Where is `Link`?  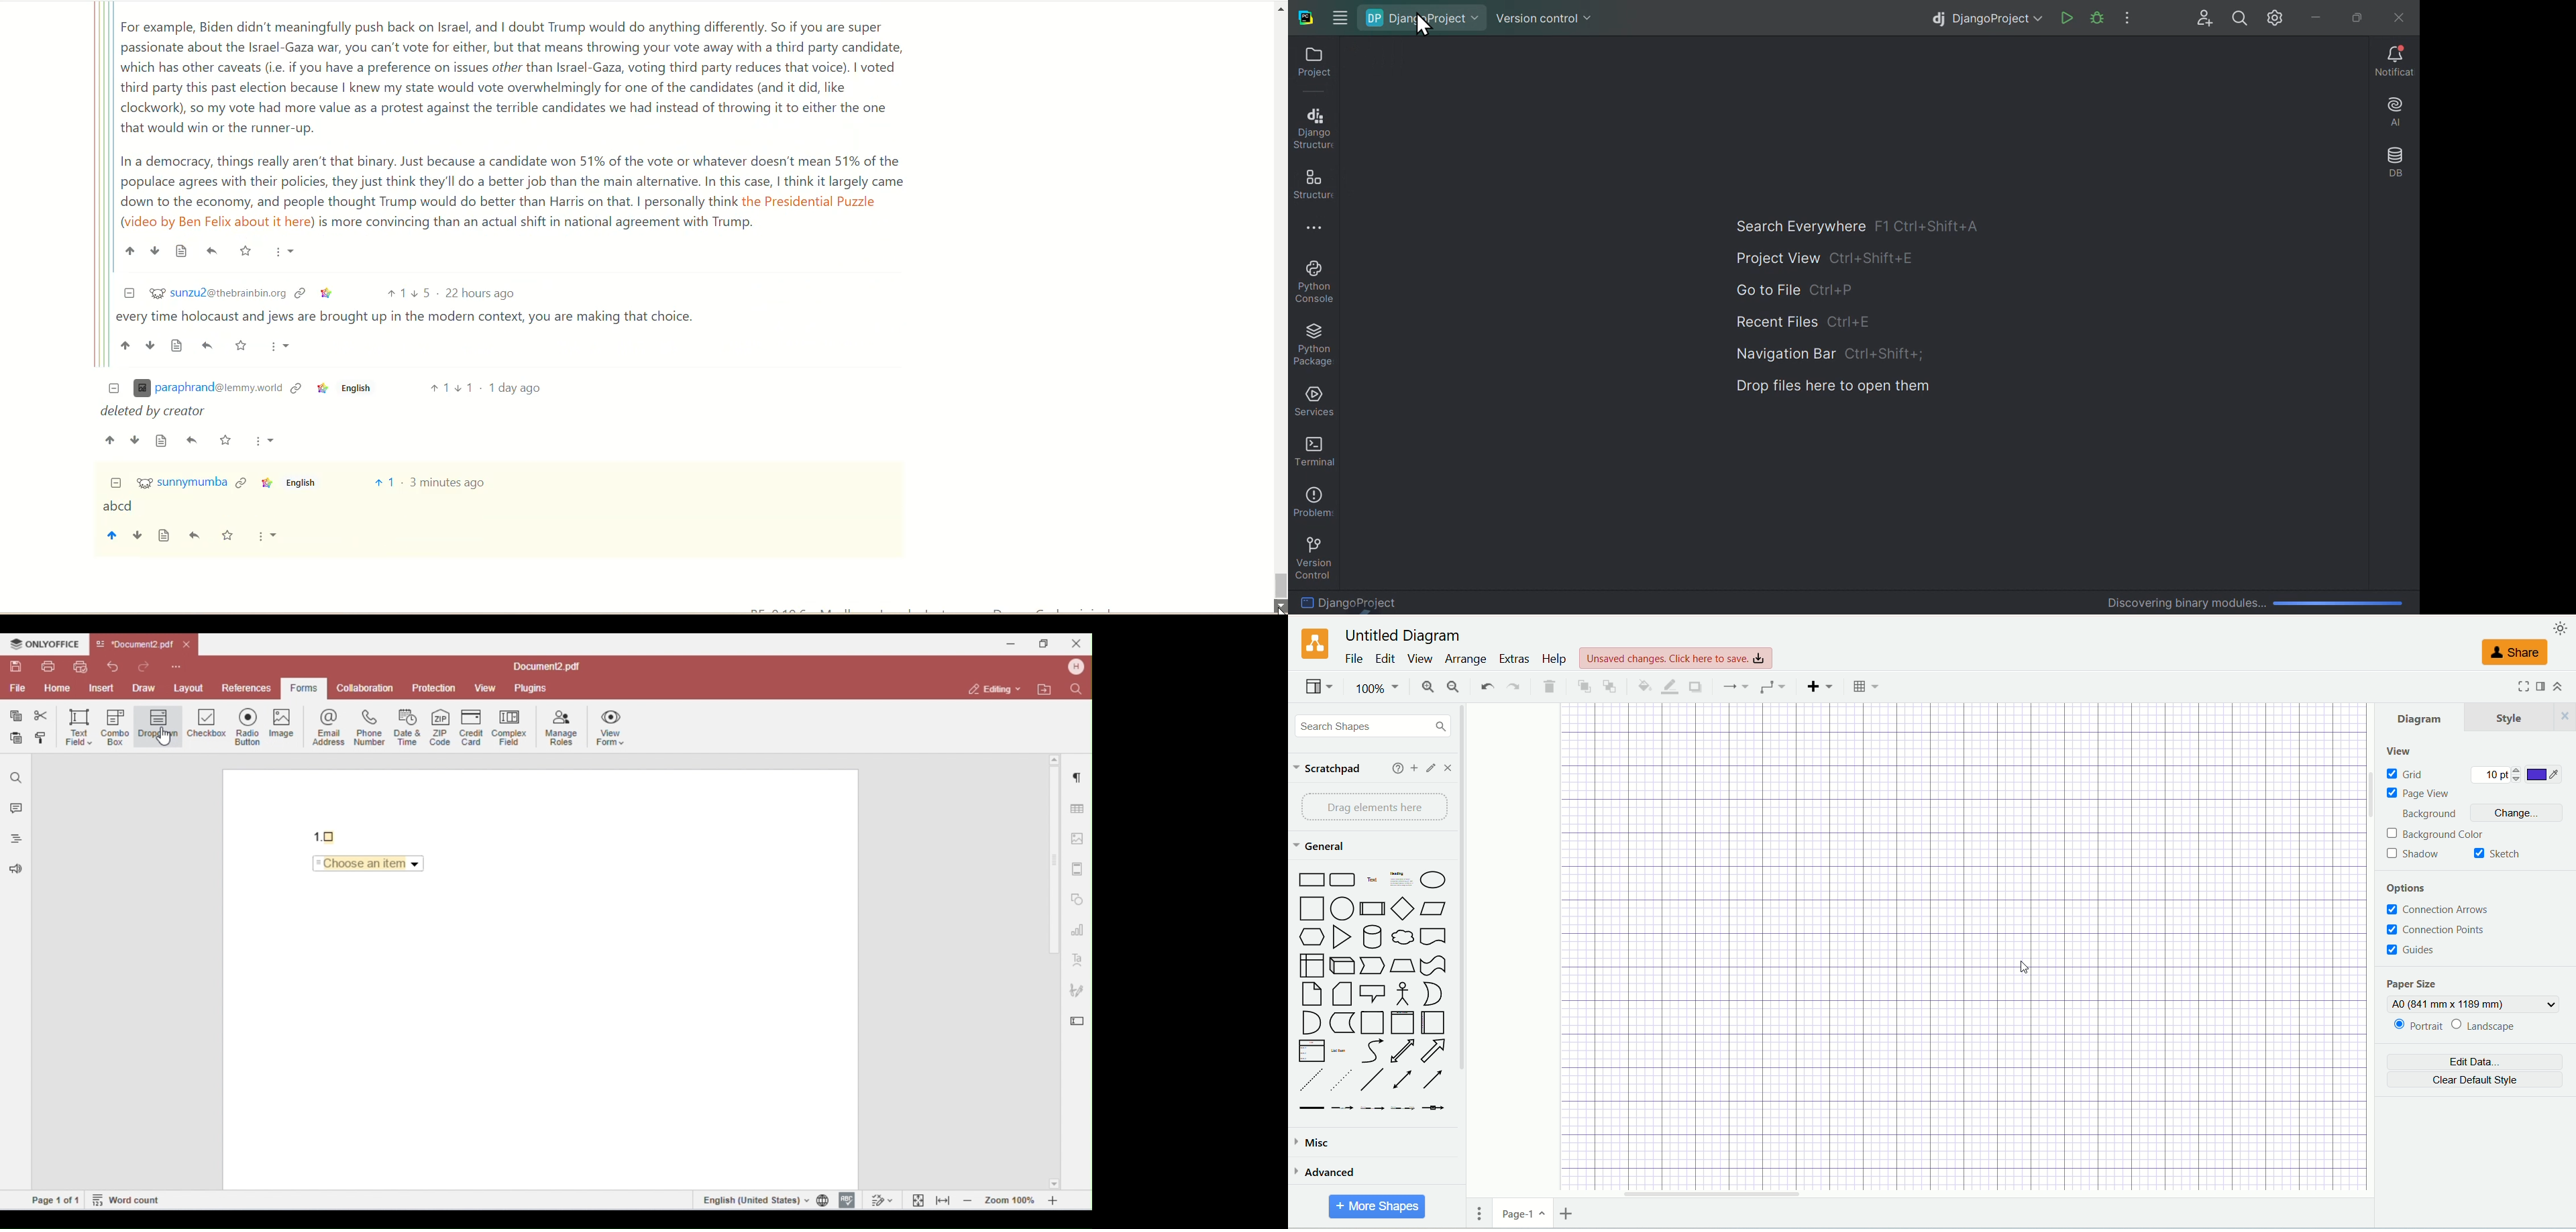 Link is located at coordinates (323, 388).